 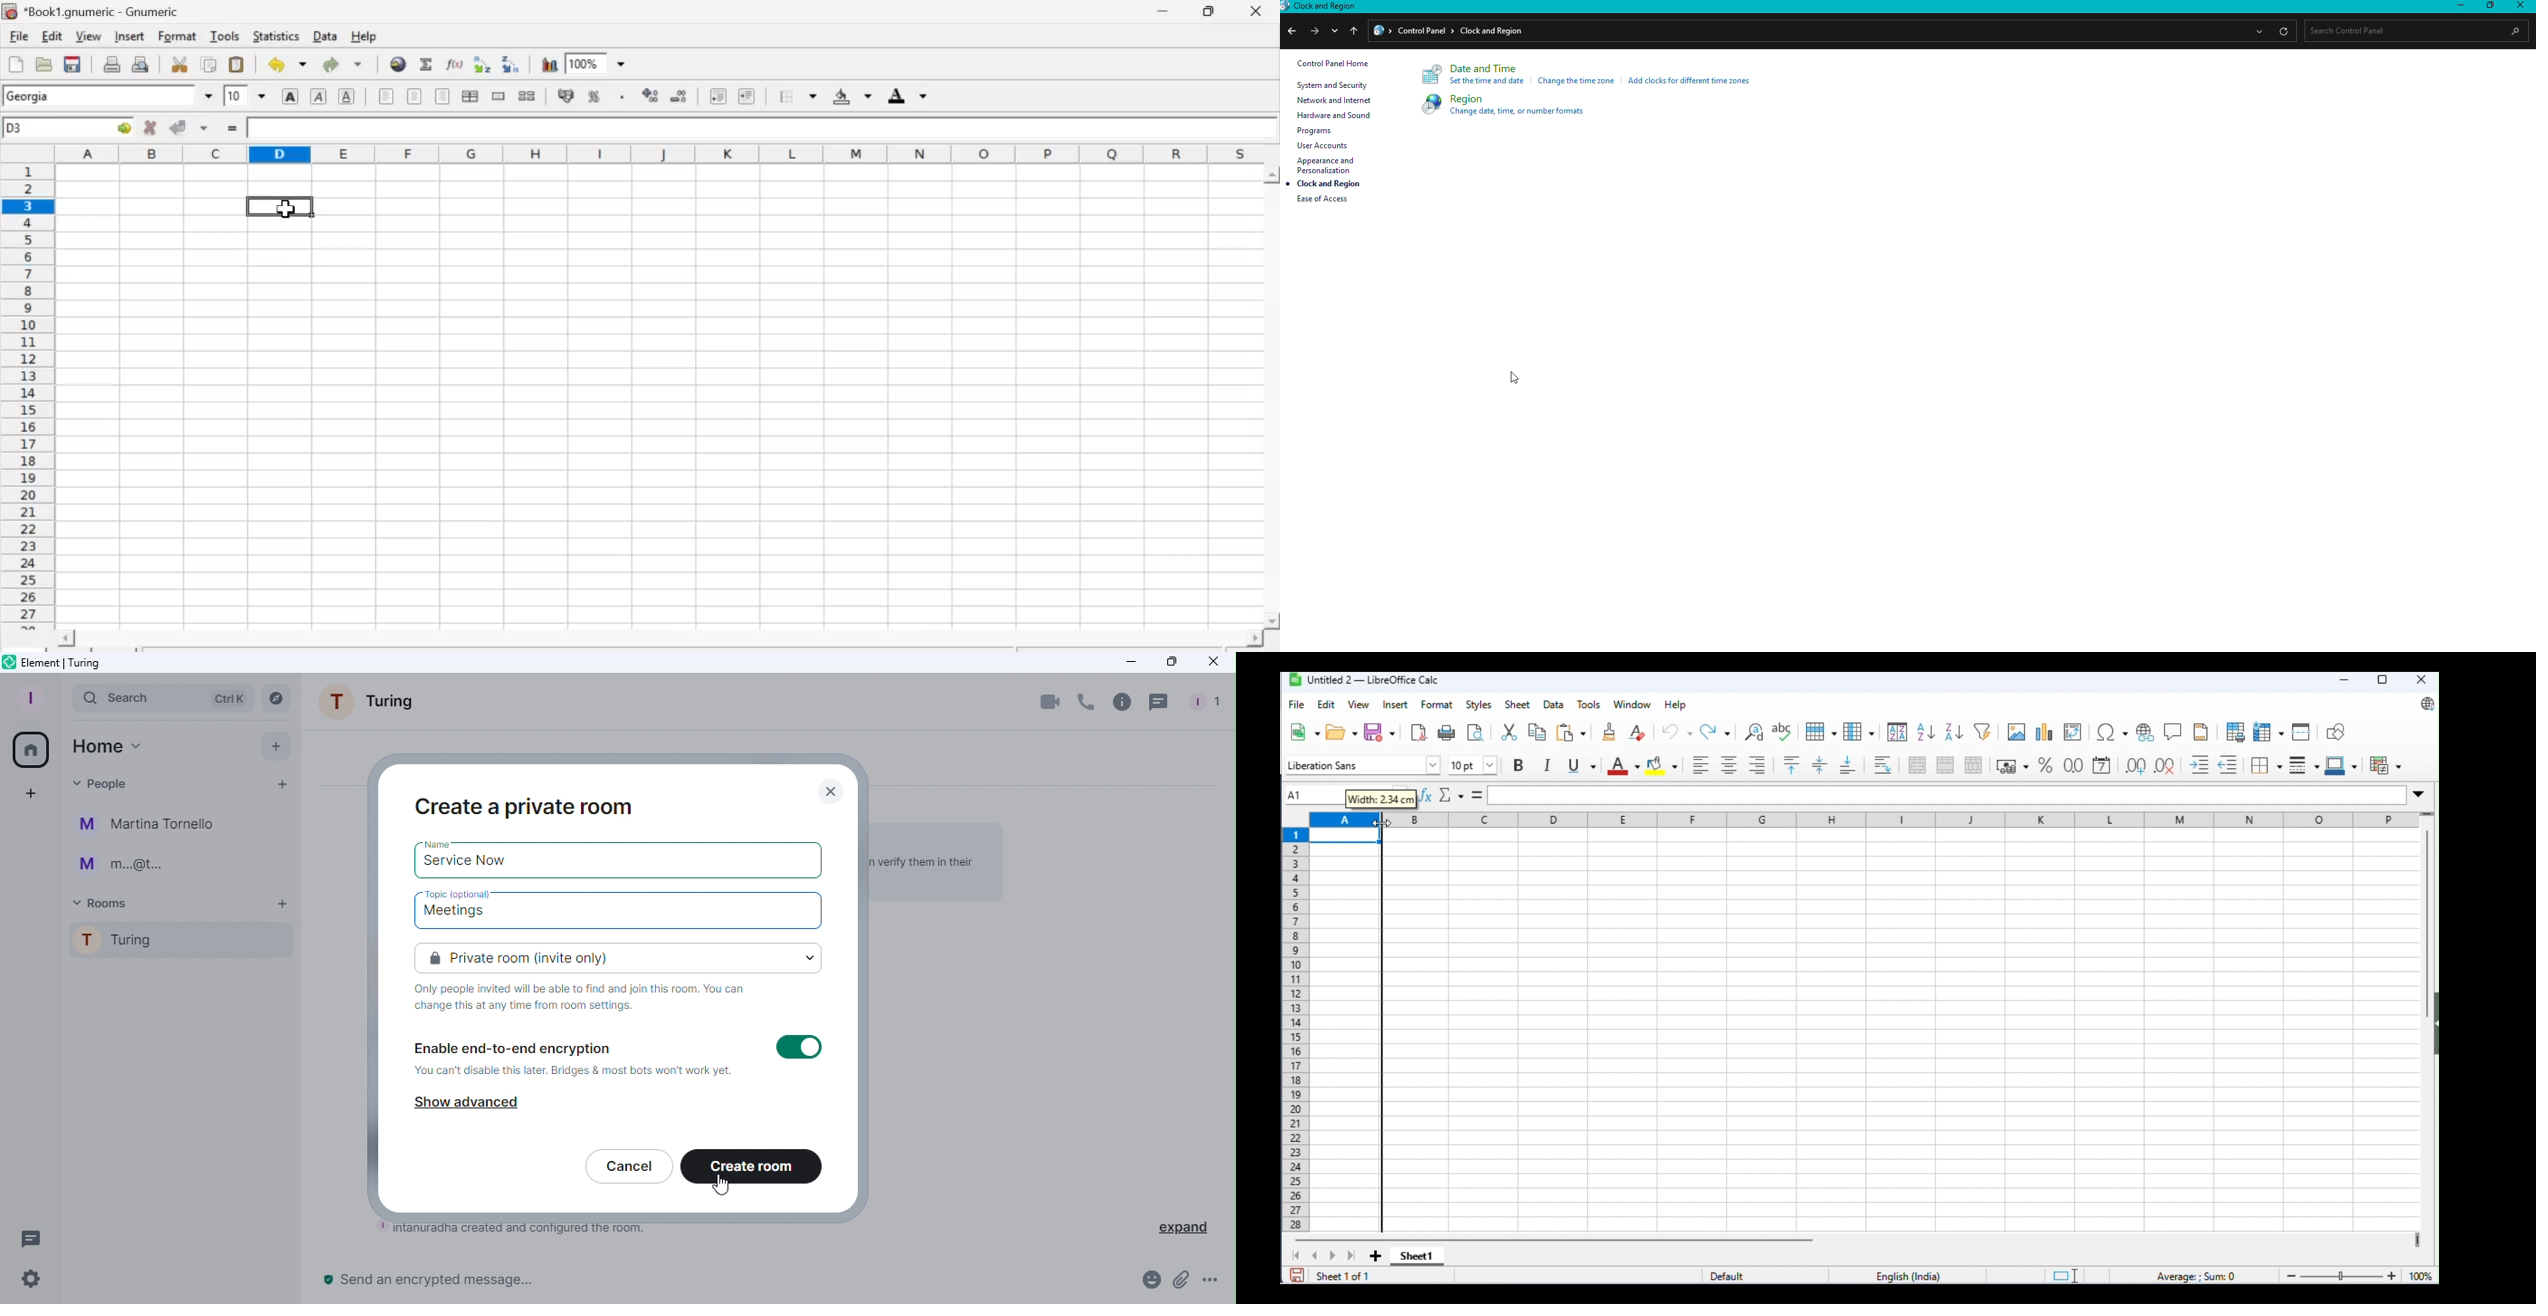 I want to click on width: 2.34cm, so click(x=1382, y=798).